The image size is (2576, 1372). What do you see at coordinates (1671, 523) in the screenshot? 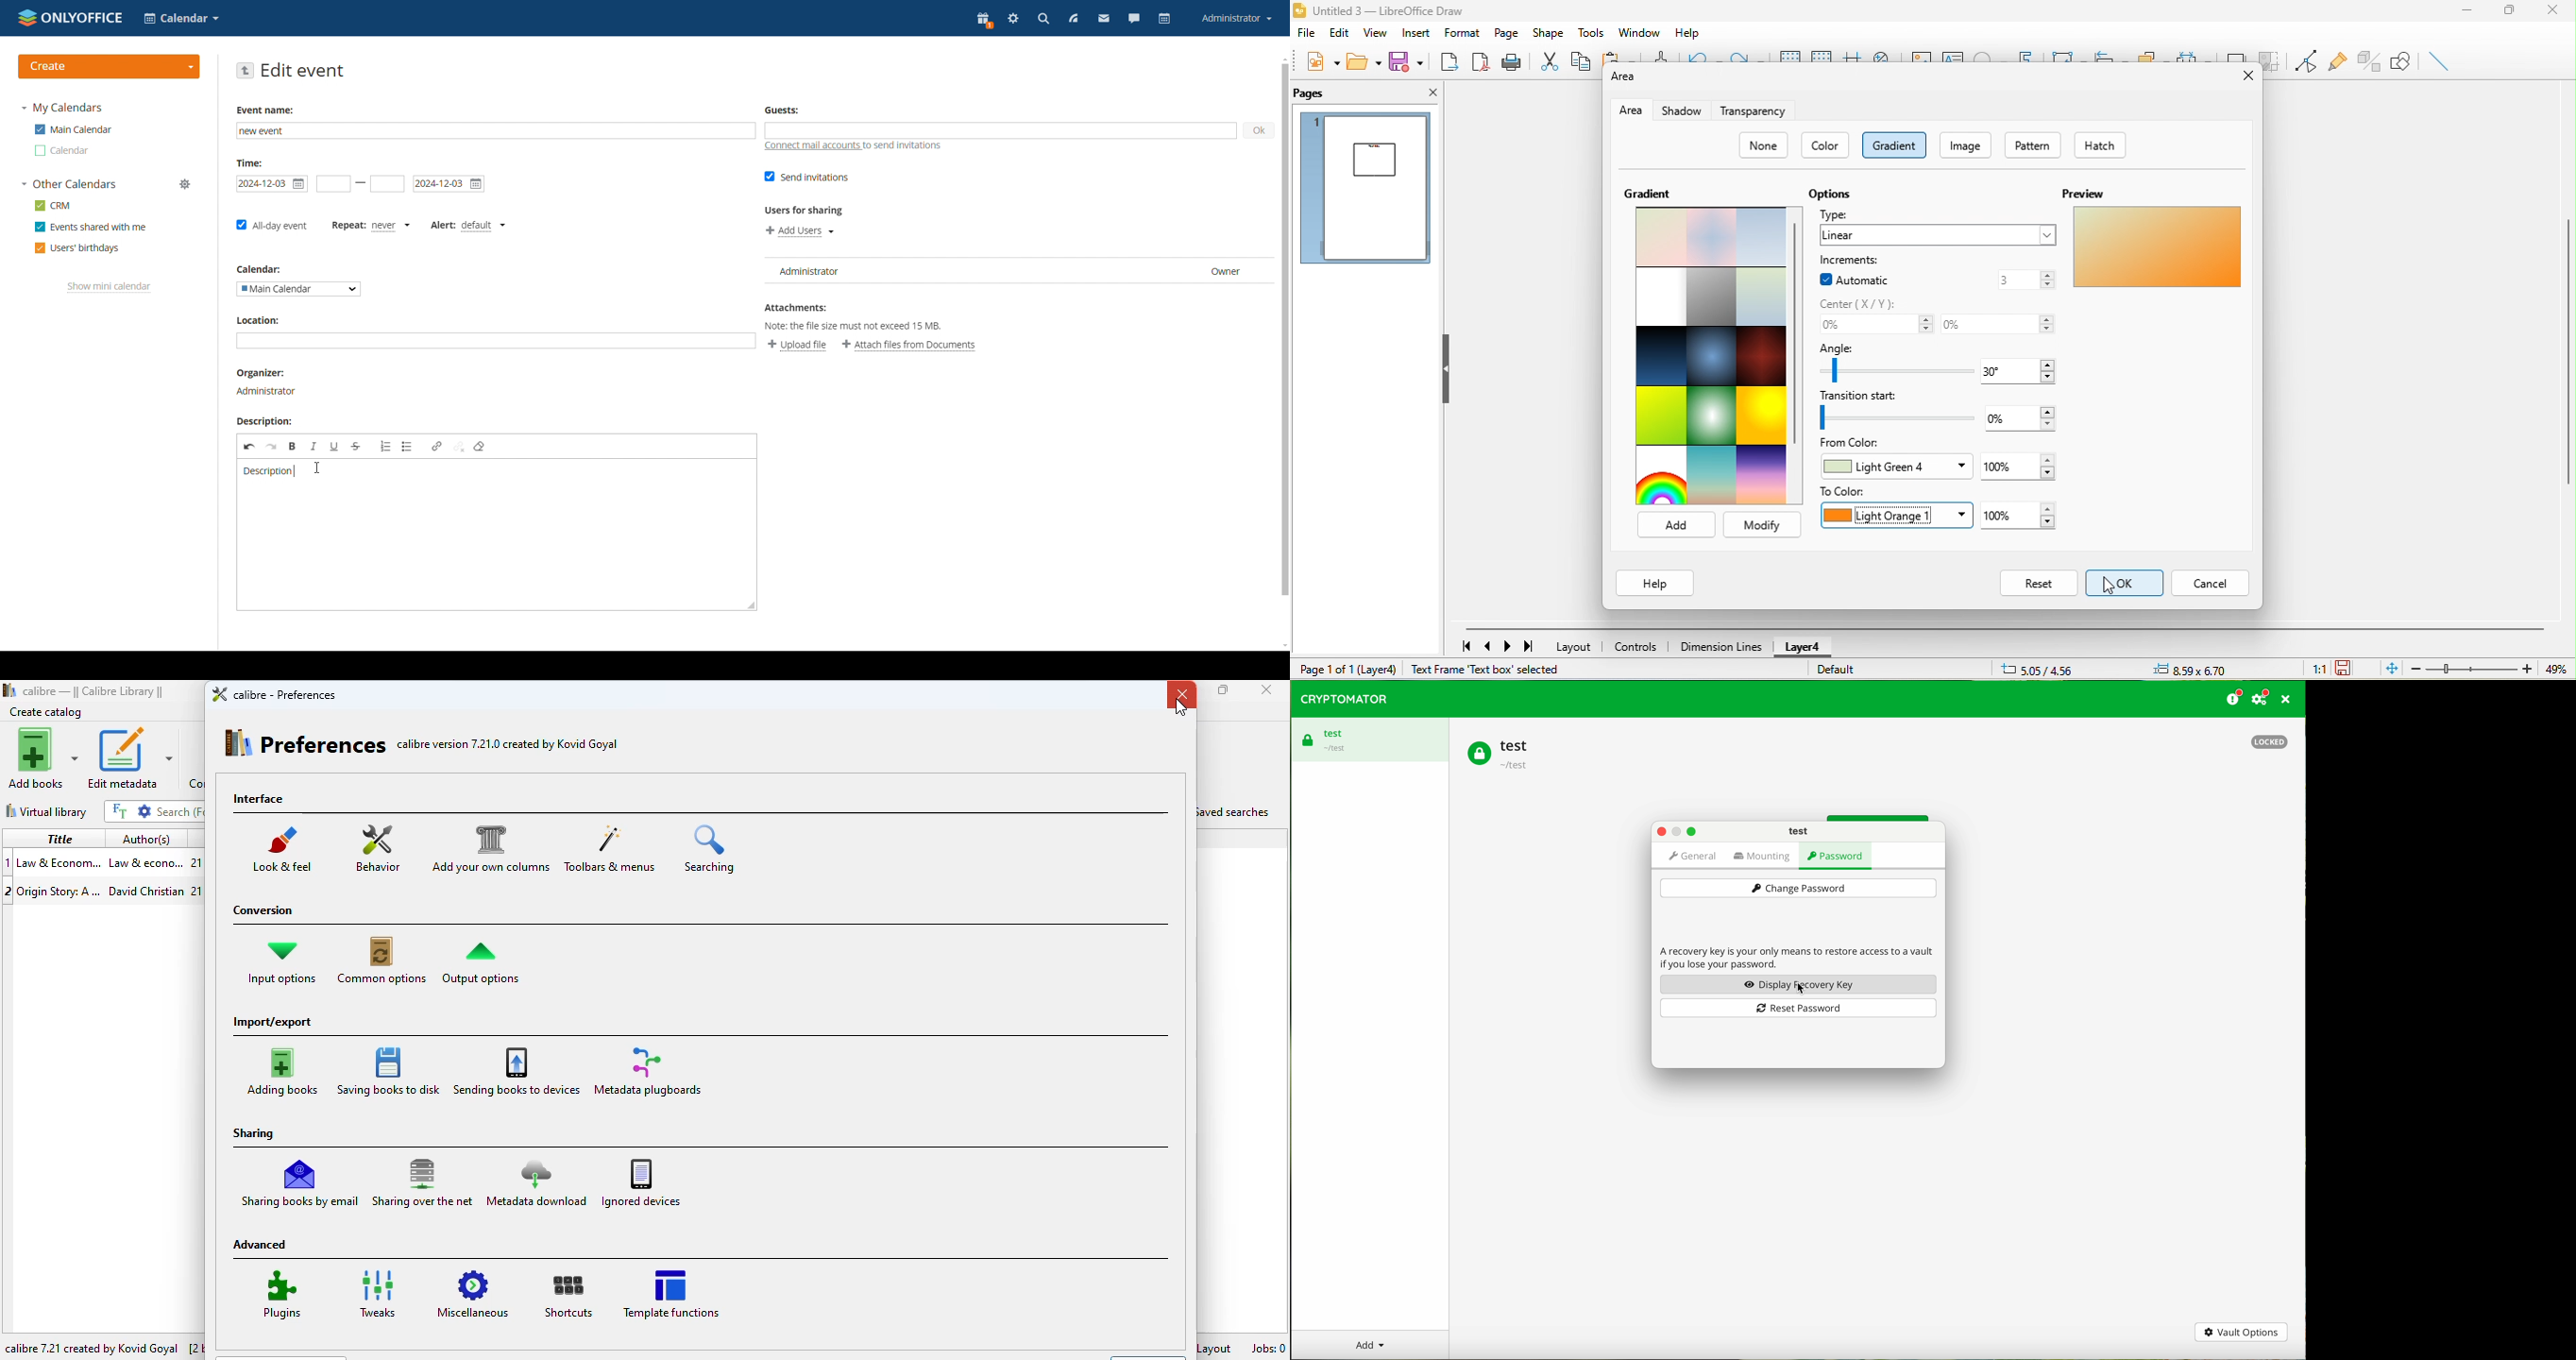
I see `add` at bounding box center [1671, 523].